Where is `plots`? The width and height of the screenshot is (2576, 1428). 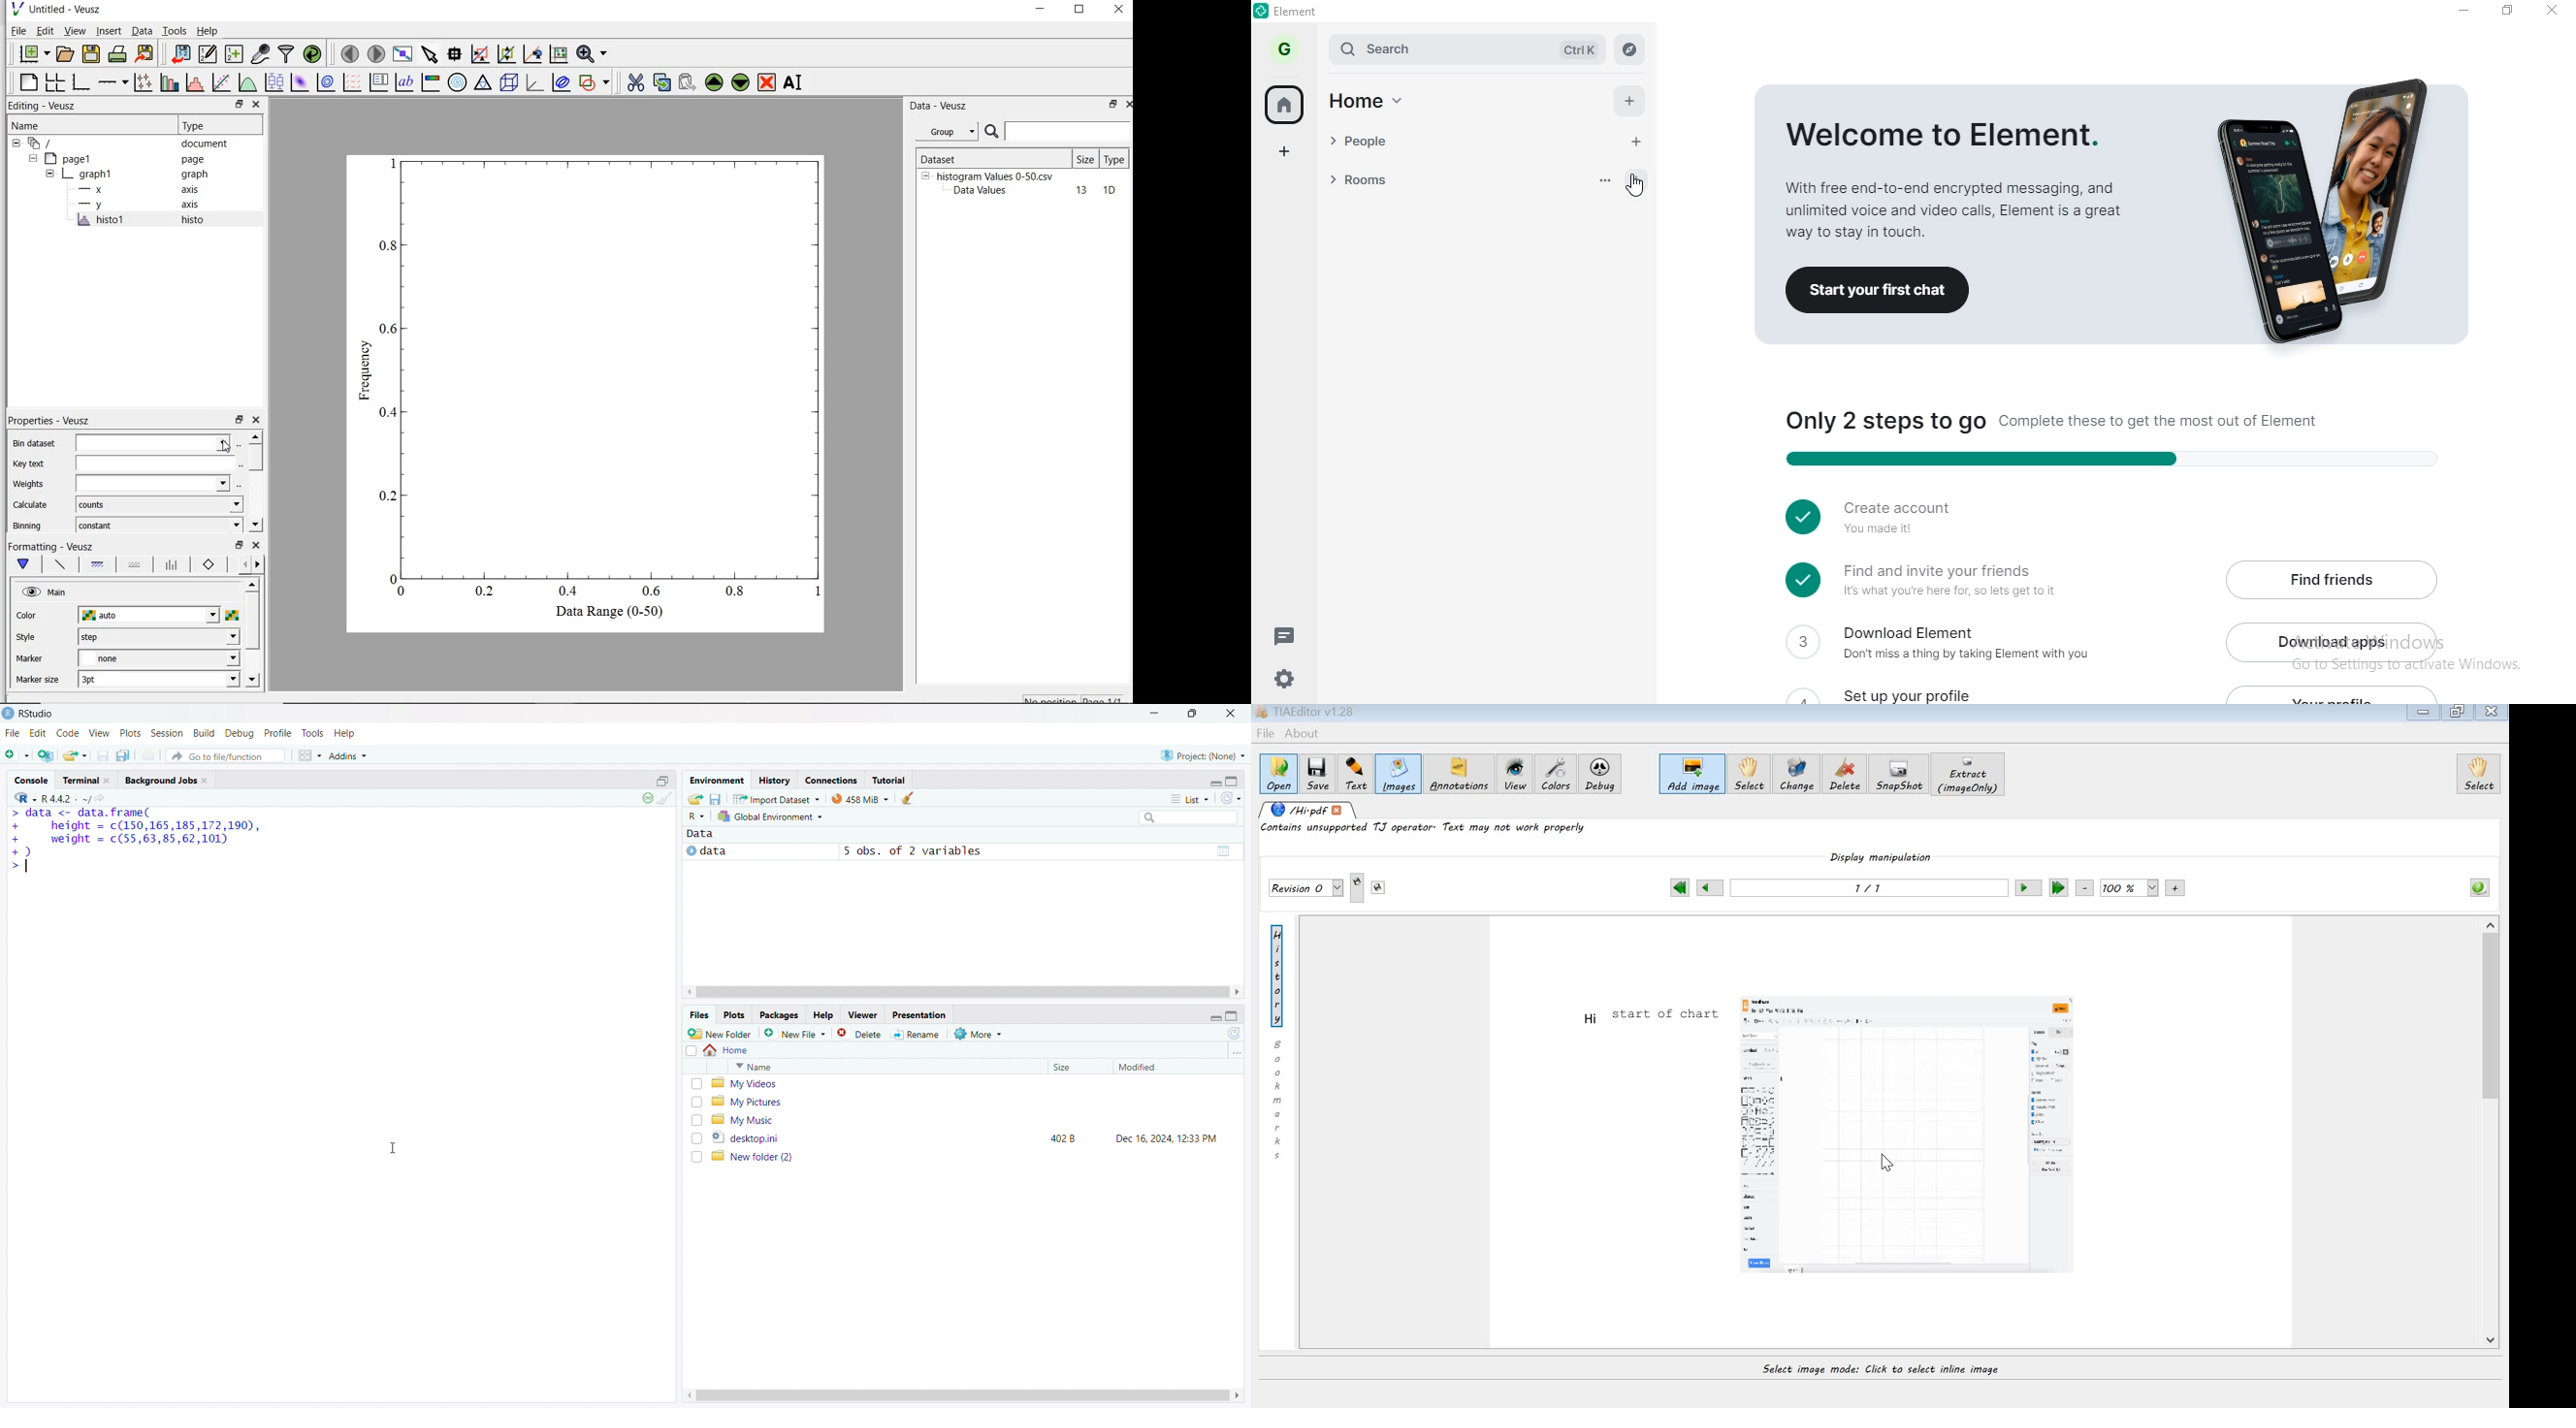
plots is located at coordinates (735, 1016).